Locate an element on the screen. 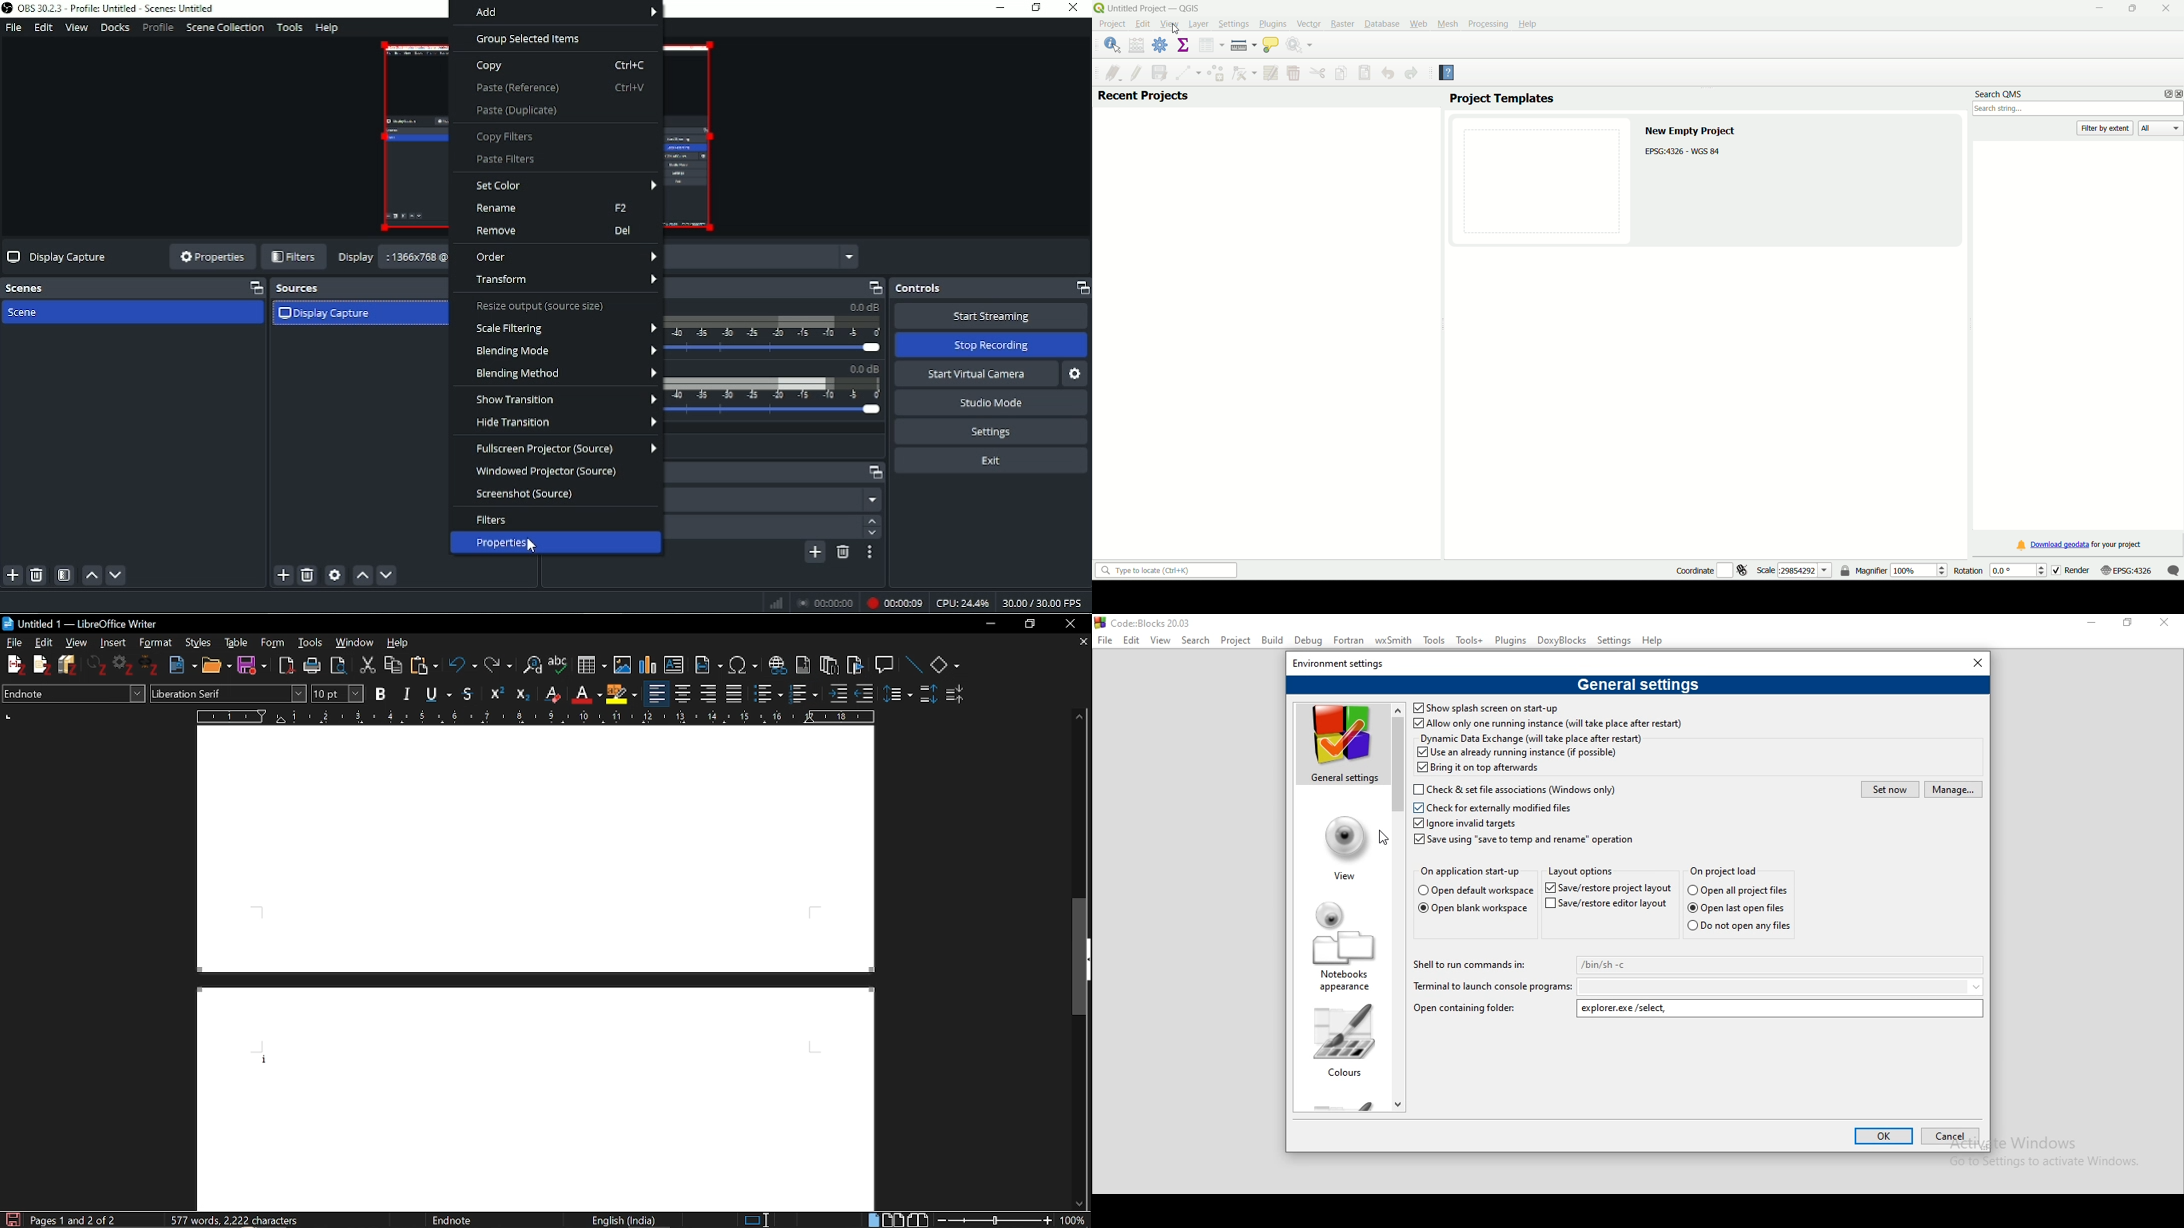 The image size is (2184, 1232). Open blank workspace is located at coordinates (1477, 909).